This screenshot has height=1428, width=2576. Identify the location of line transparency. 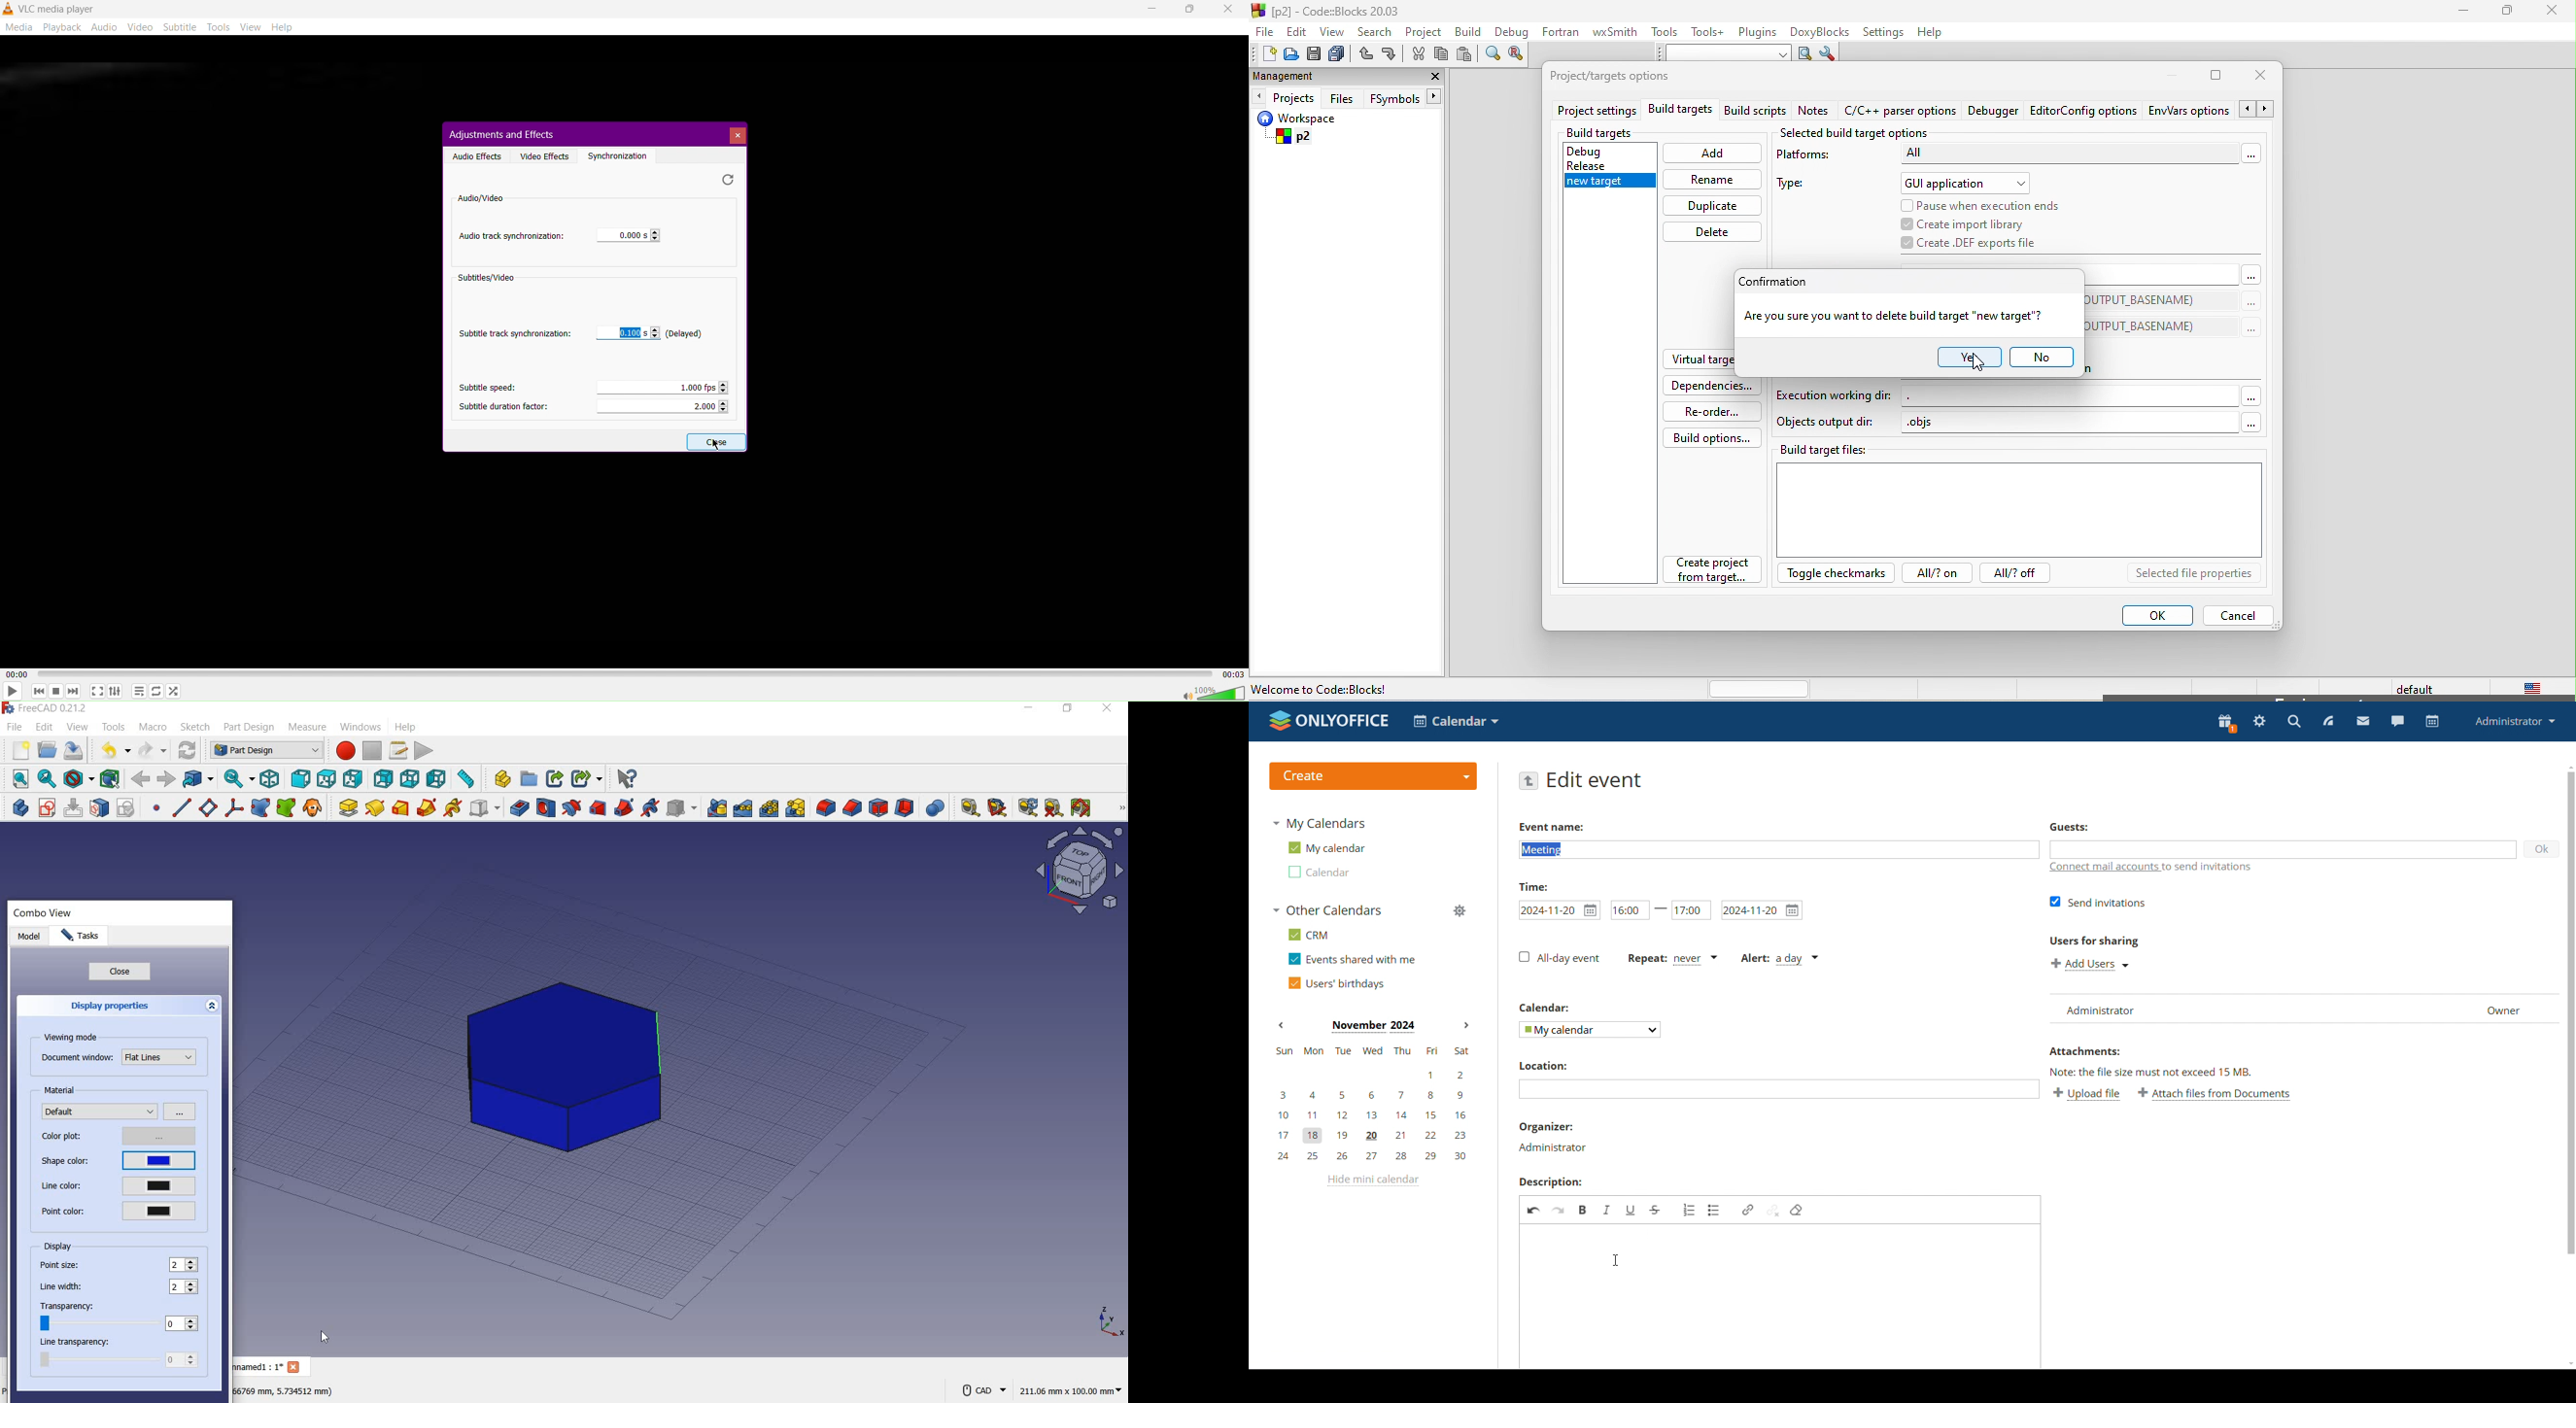
(99, 1357).